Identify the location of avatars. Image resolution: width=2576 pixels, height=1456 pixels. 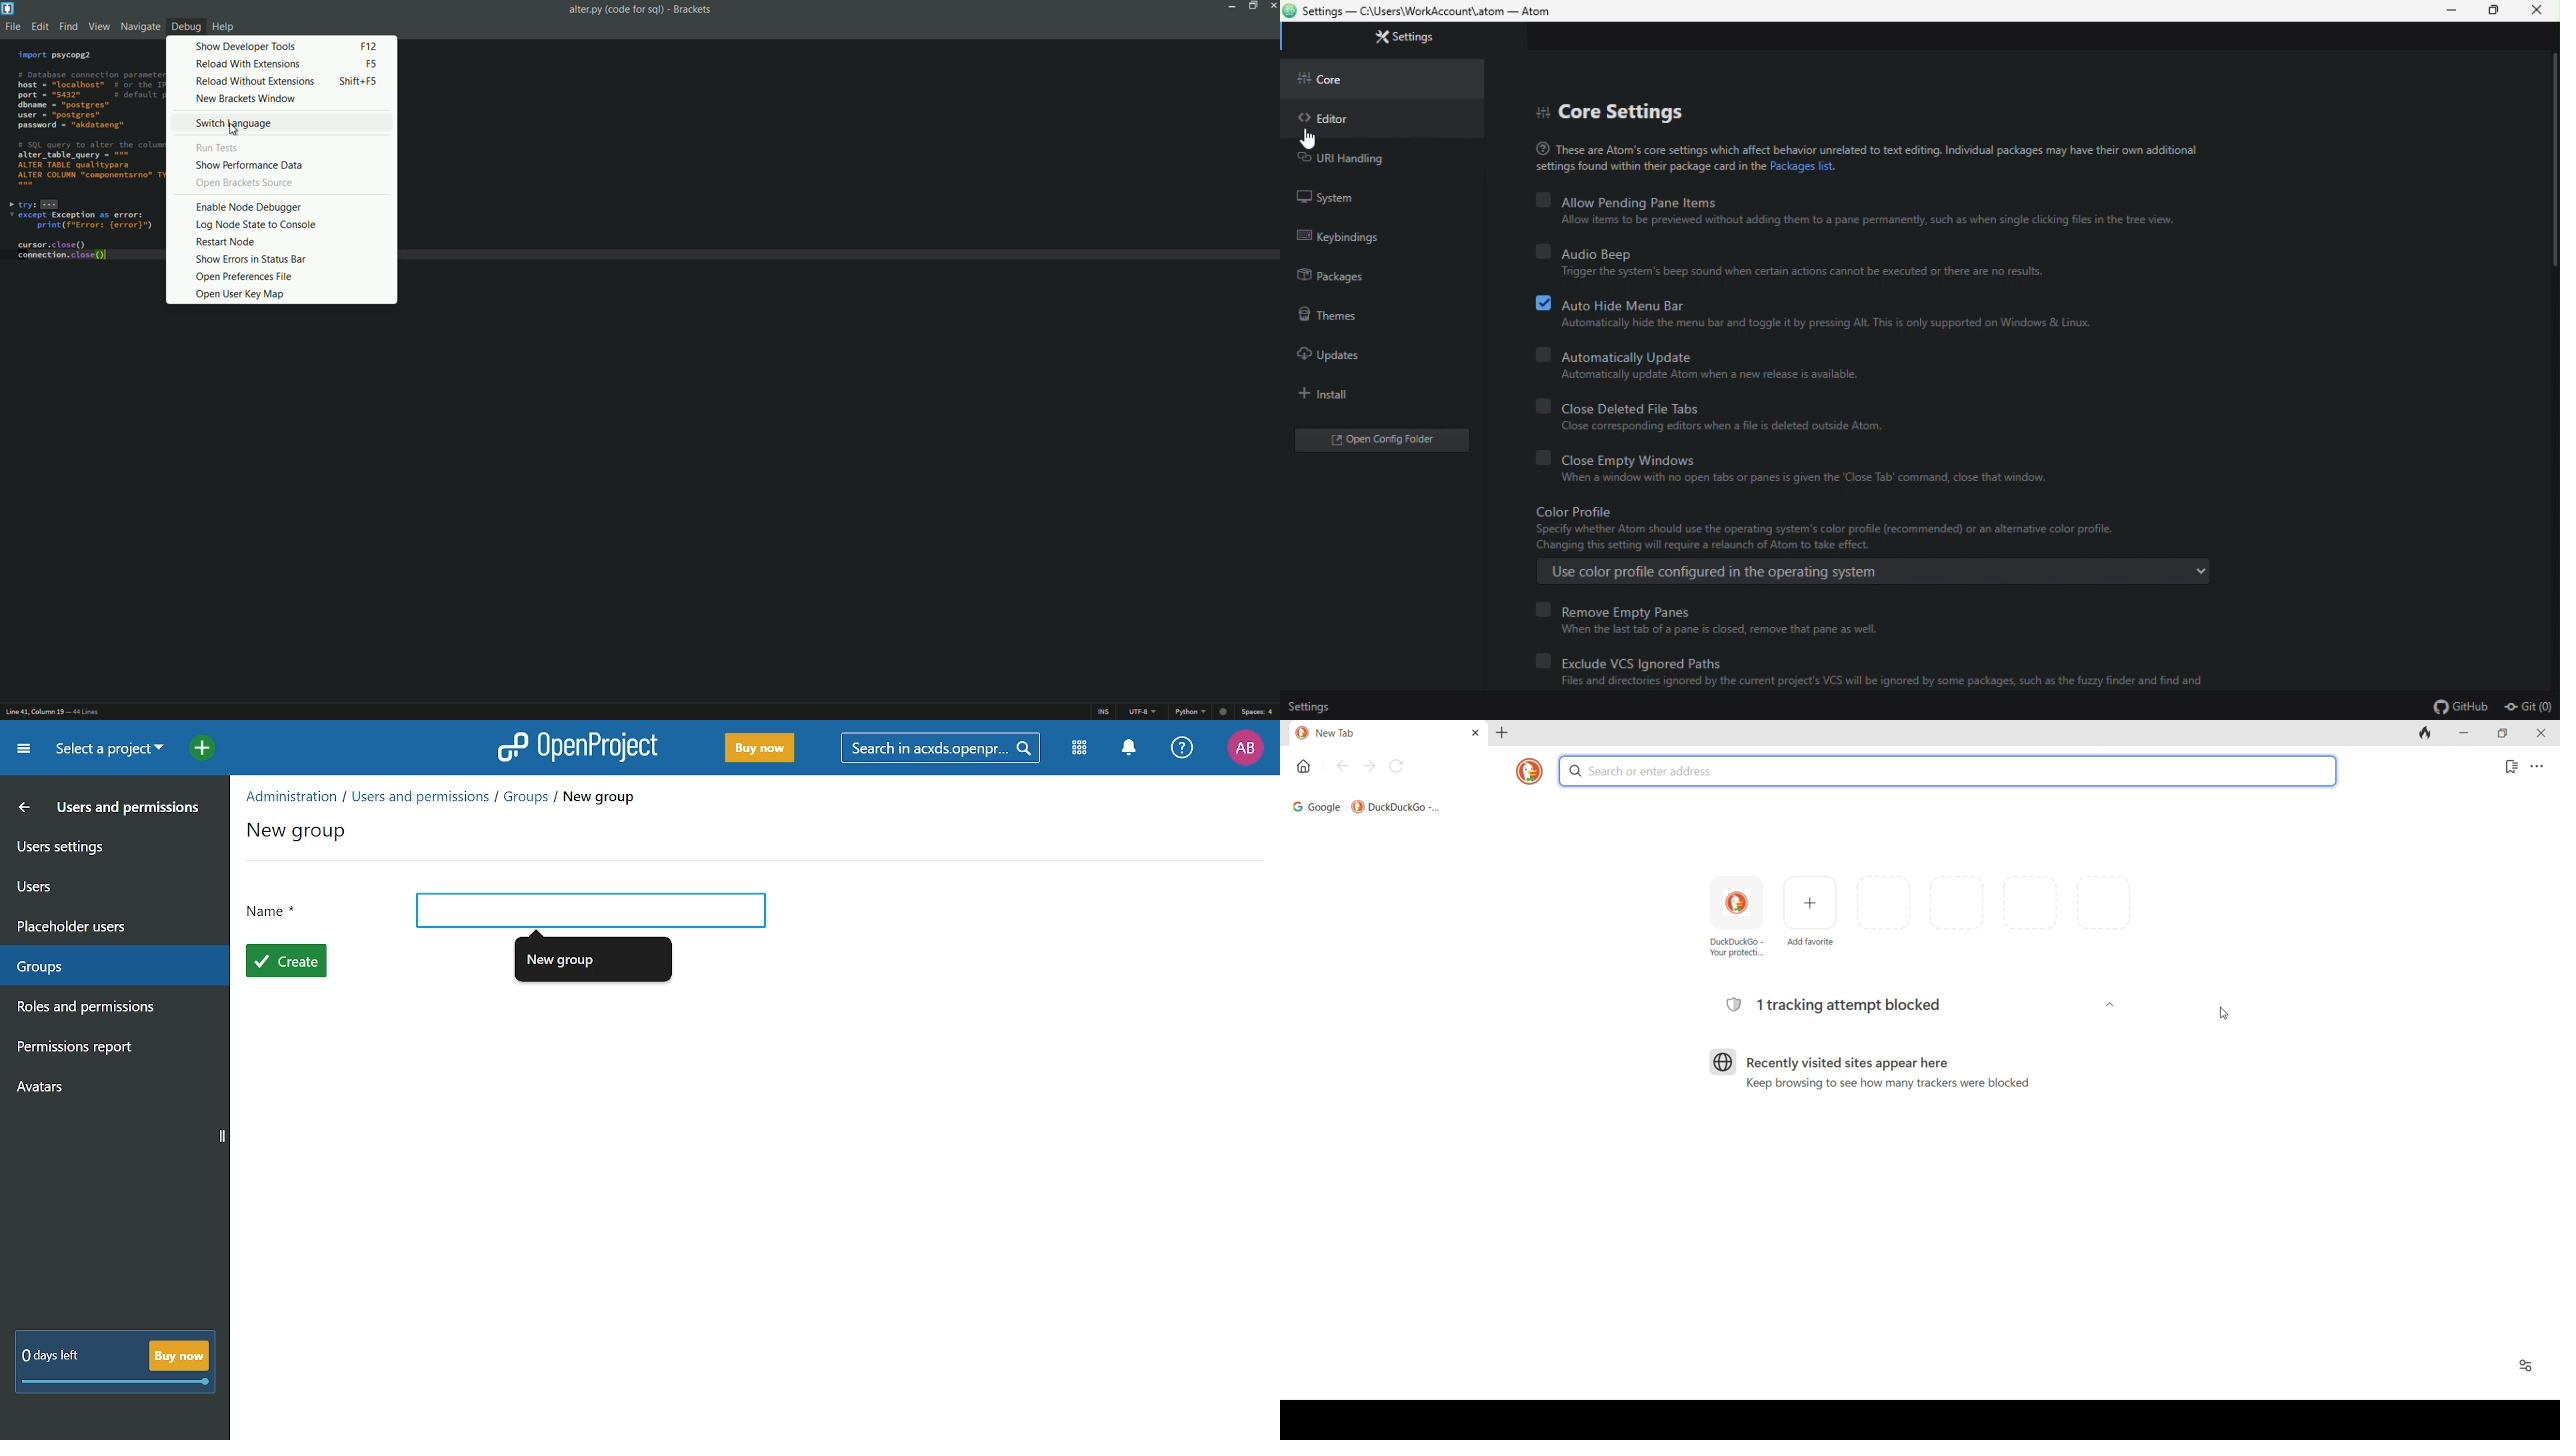
(104, 1085).